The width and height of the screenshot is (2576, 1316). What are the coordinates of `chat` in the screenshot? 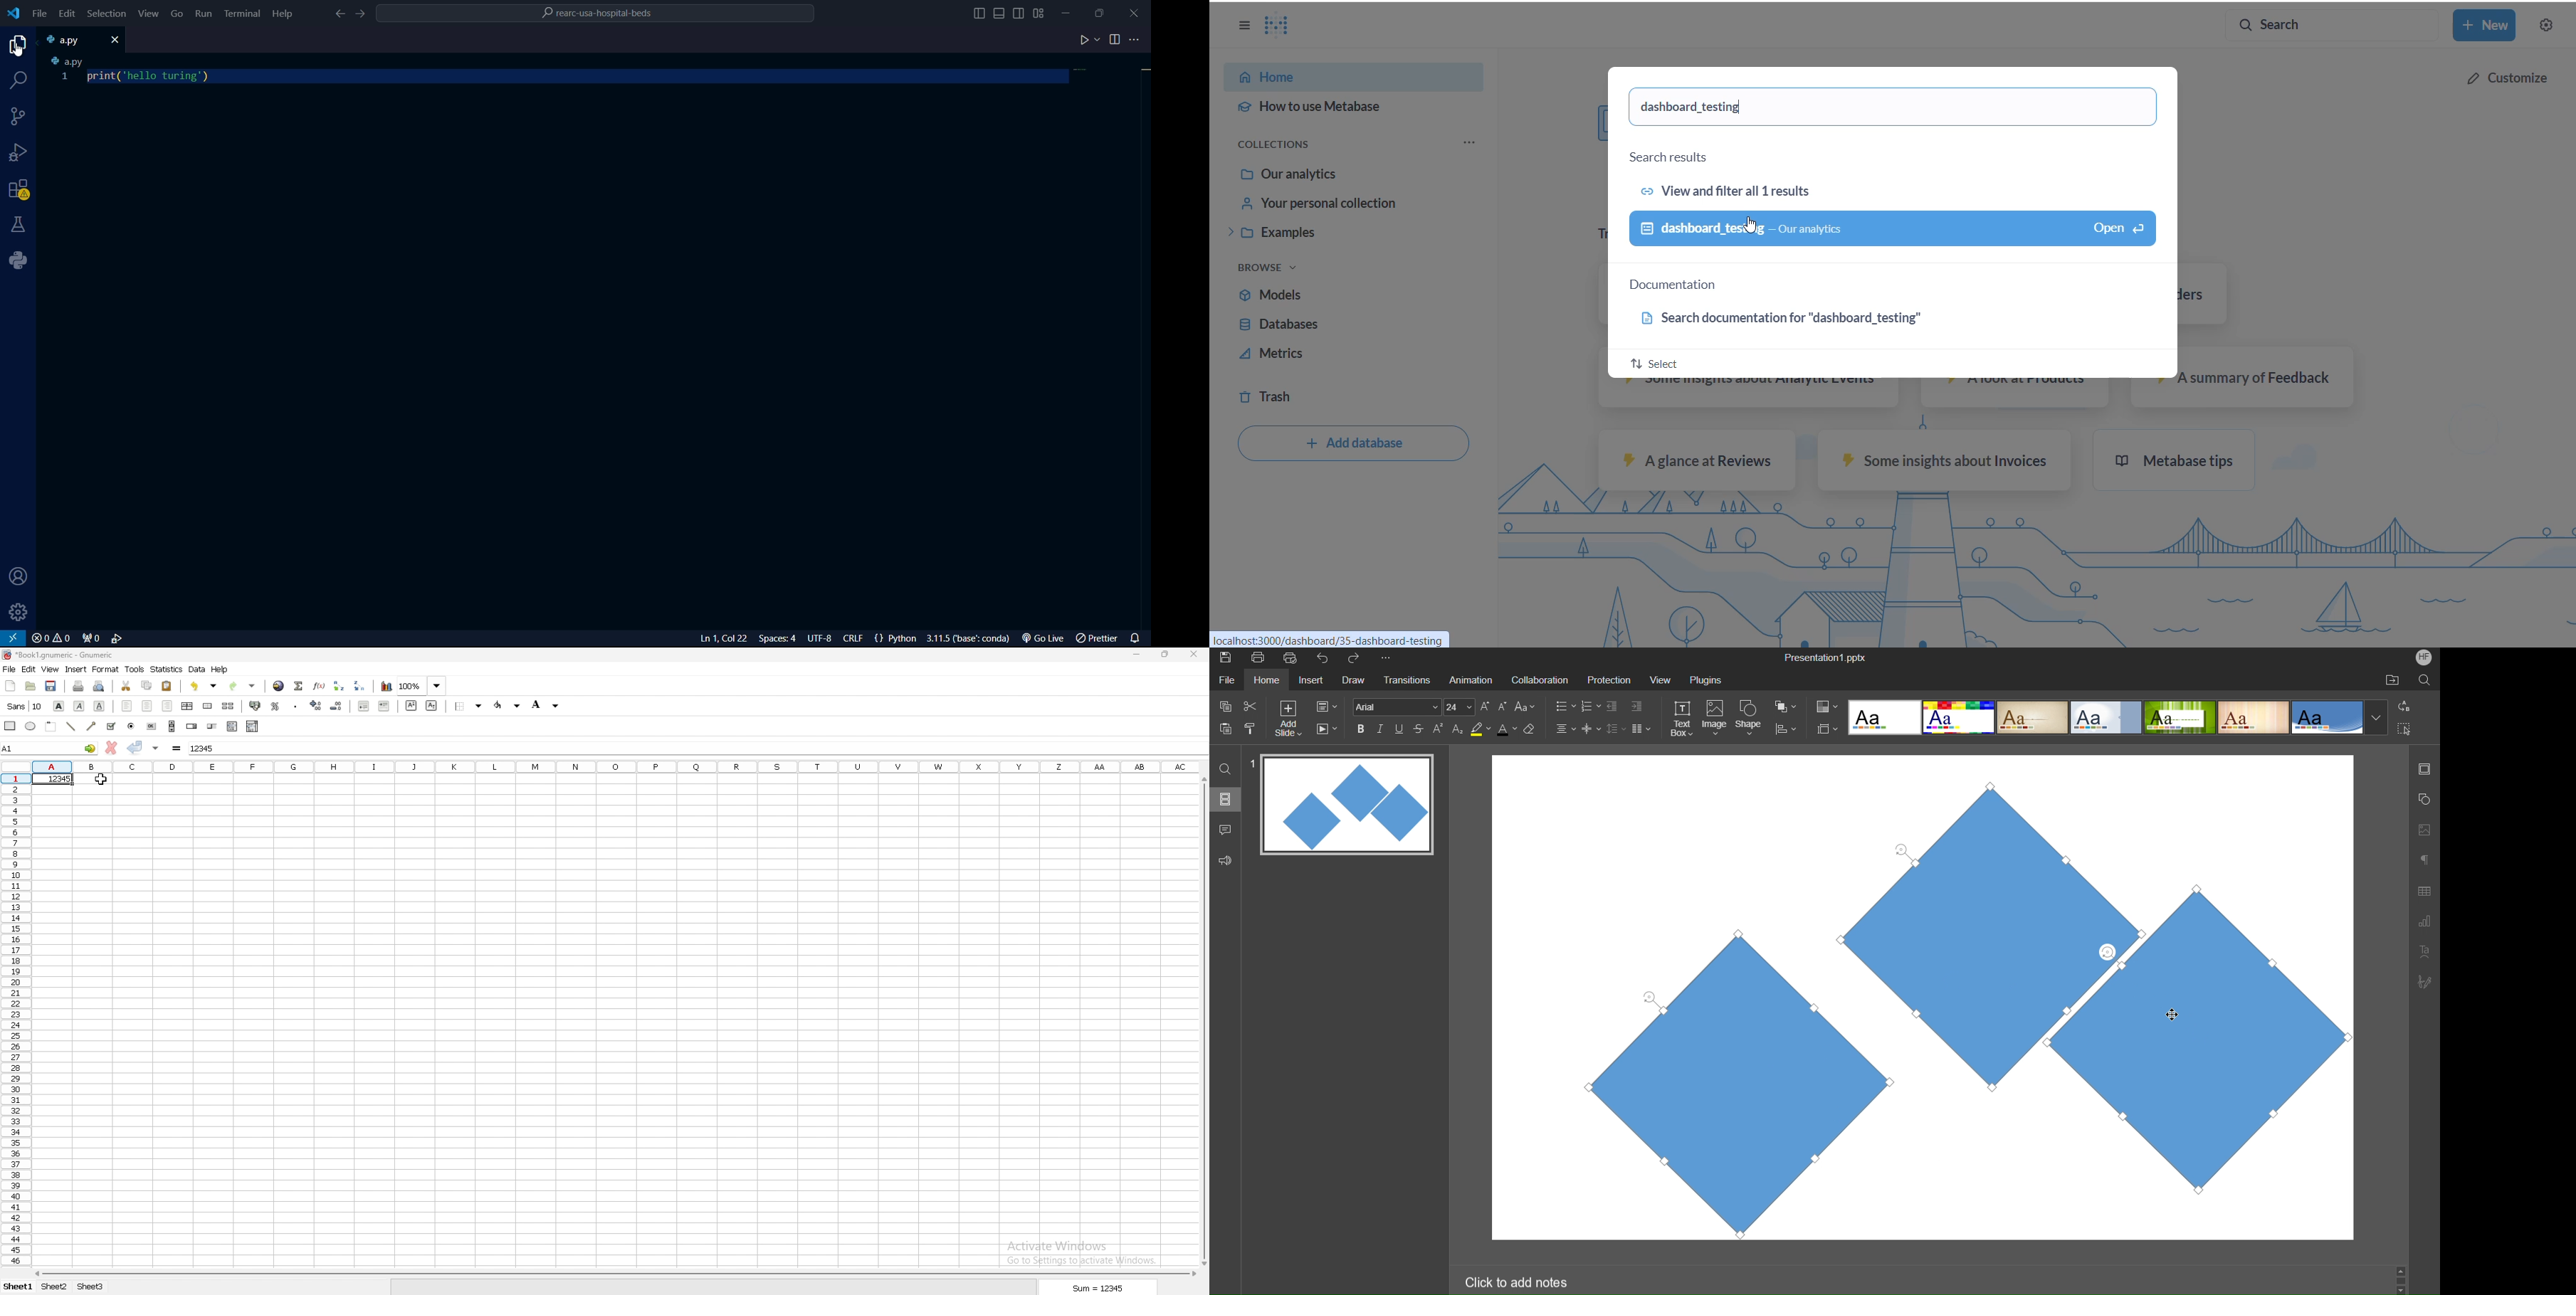 It's located at (1227, 828).